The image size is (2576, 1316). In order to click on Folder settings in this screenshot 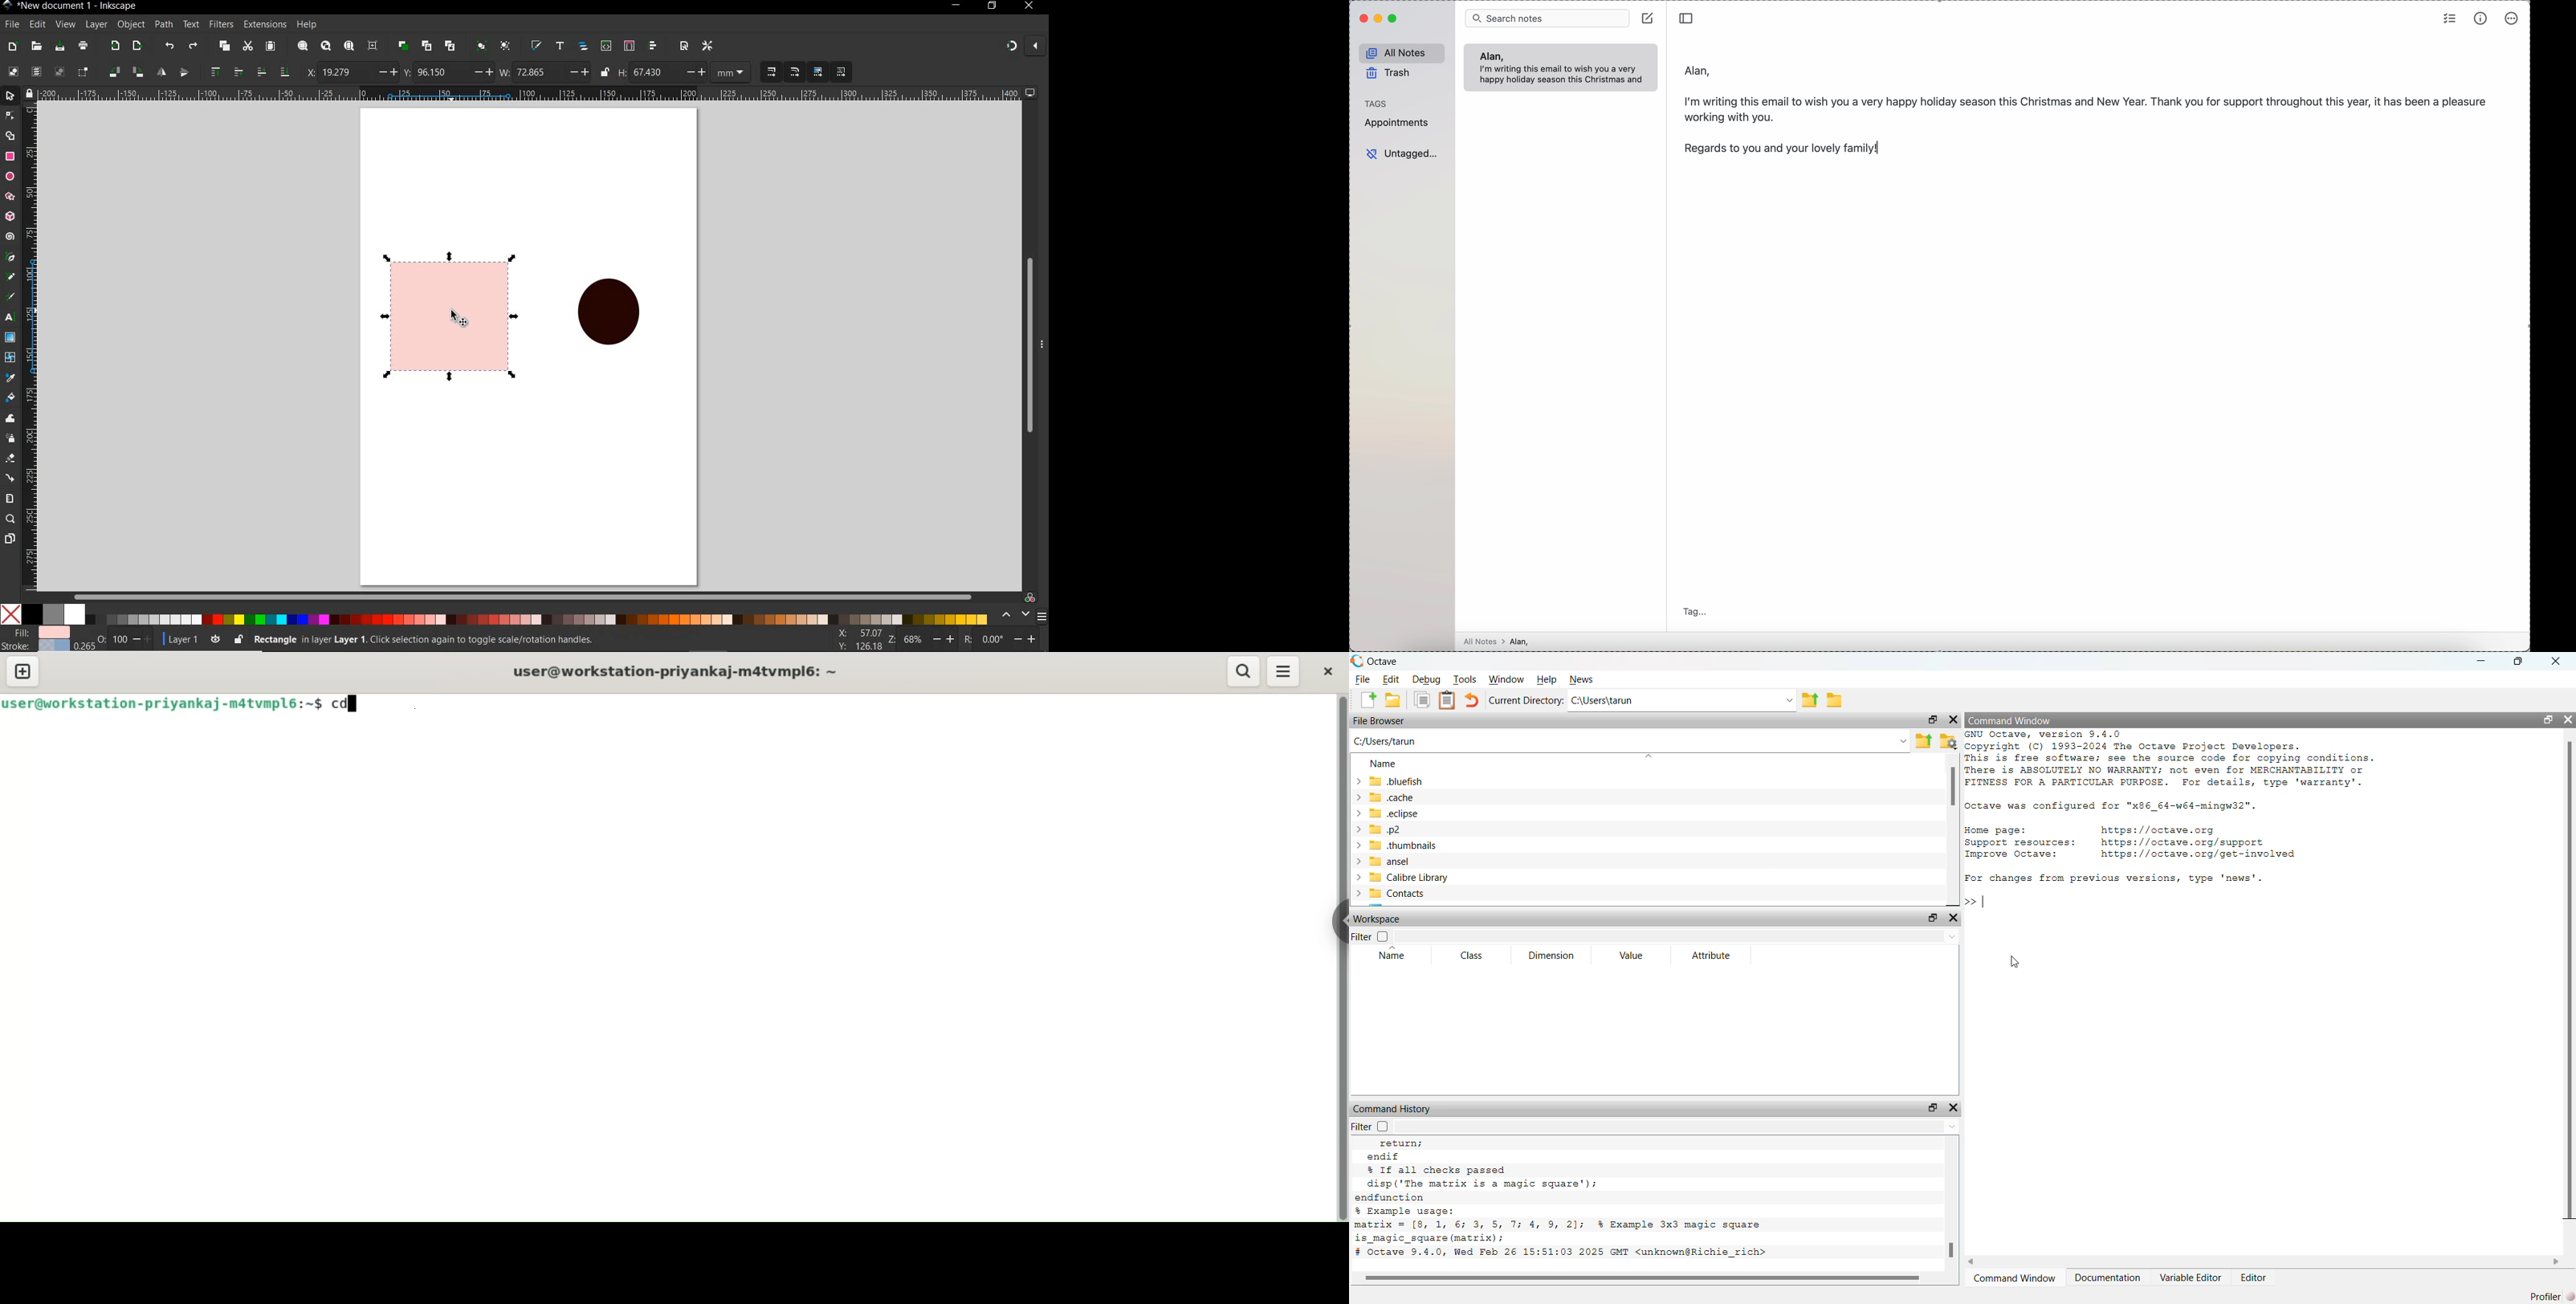, I will do `click(1948, 742)`.